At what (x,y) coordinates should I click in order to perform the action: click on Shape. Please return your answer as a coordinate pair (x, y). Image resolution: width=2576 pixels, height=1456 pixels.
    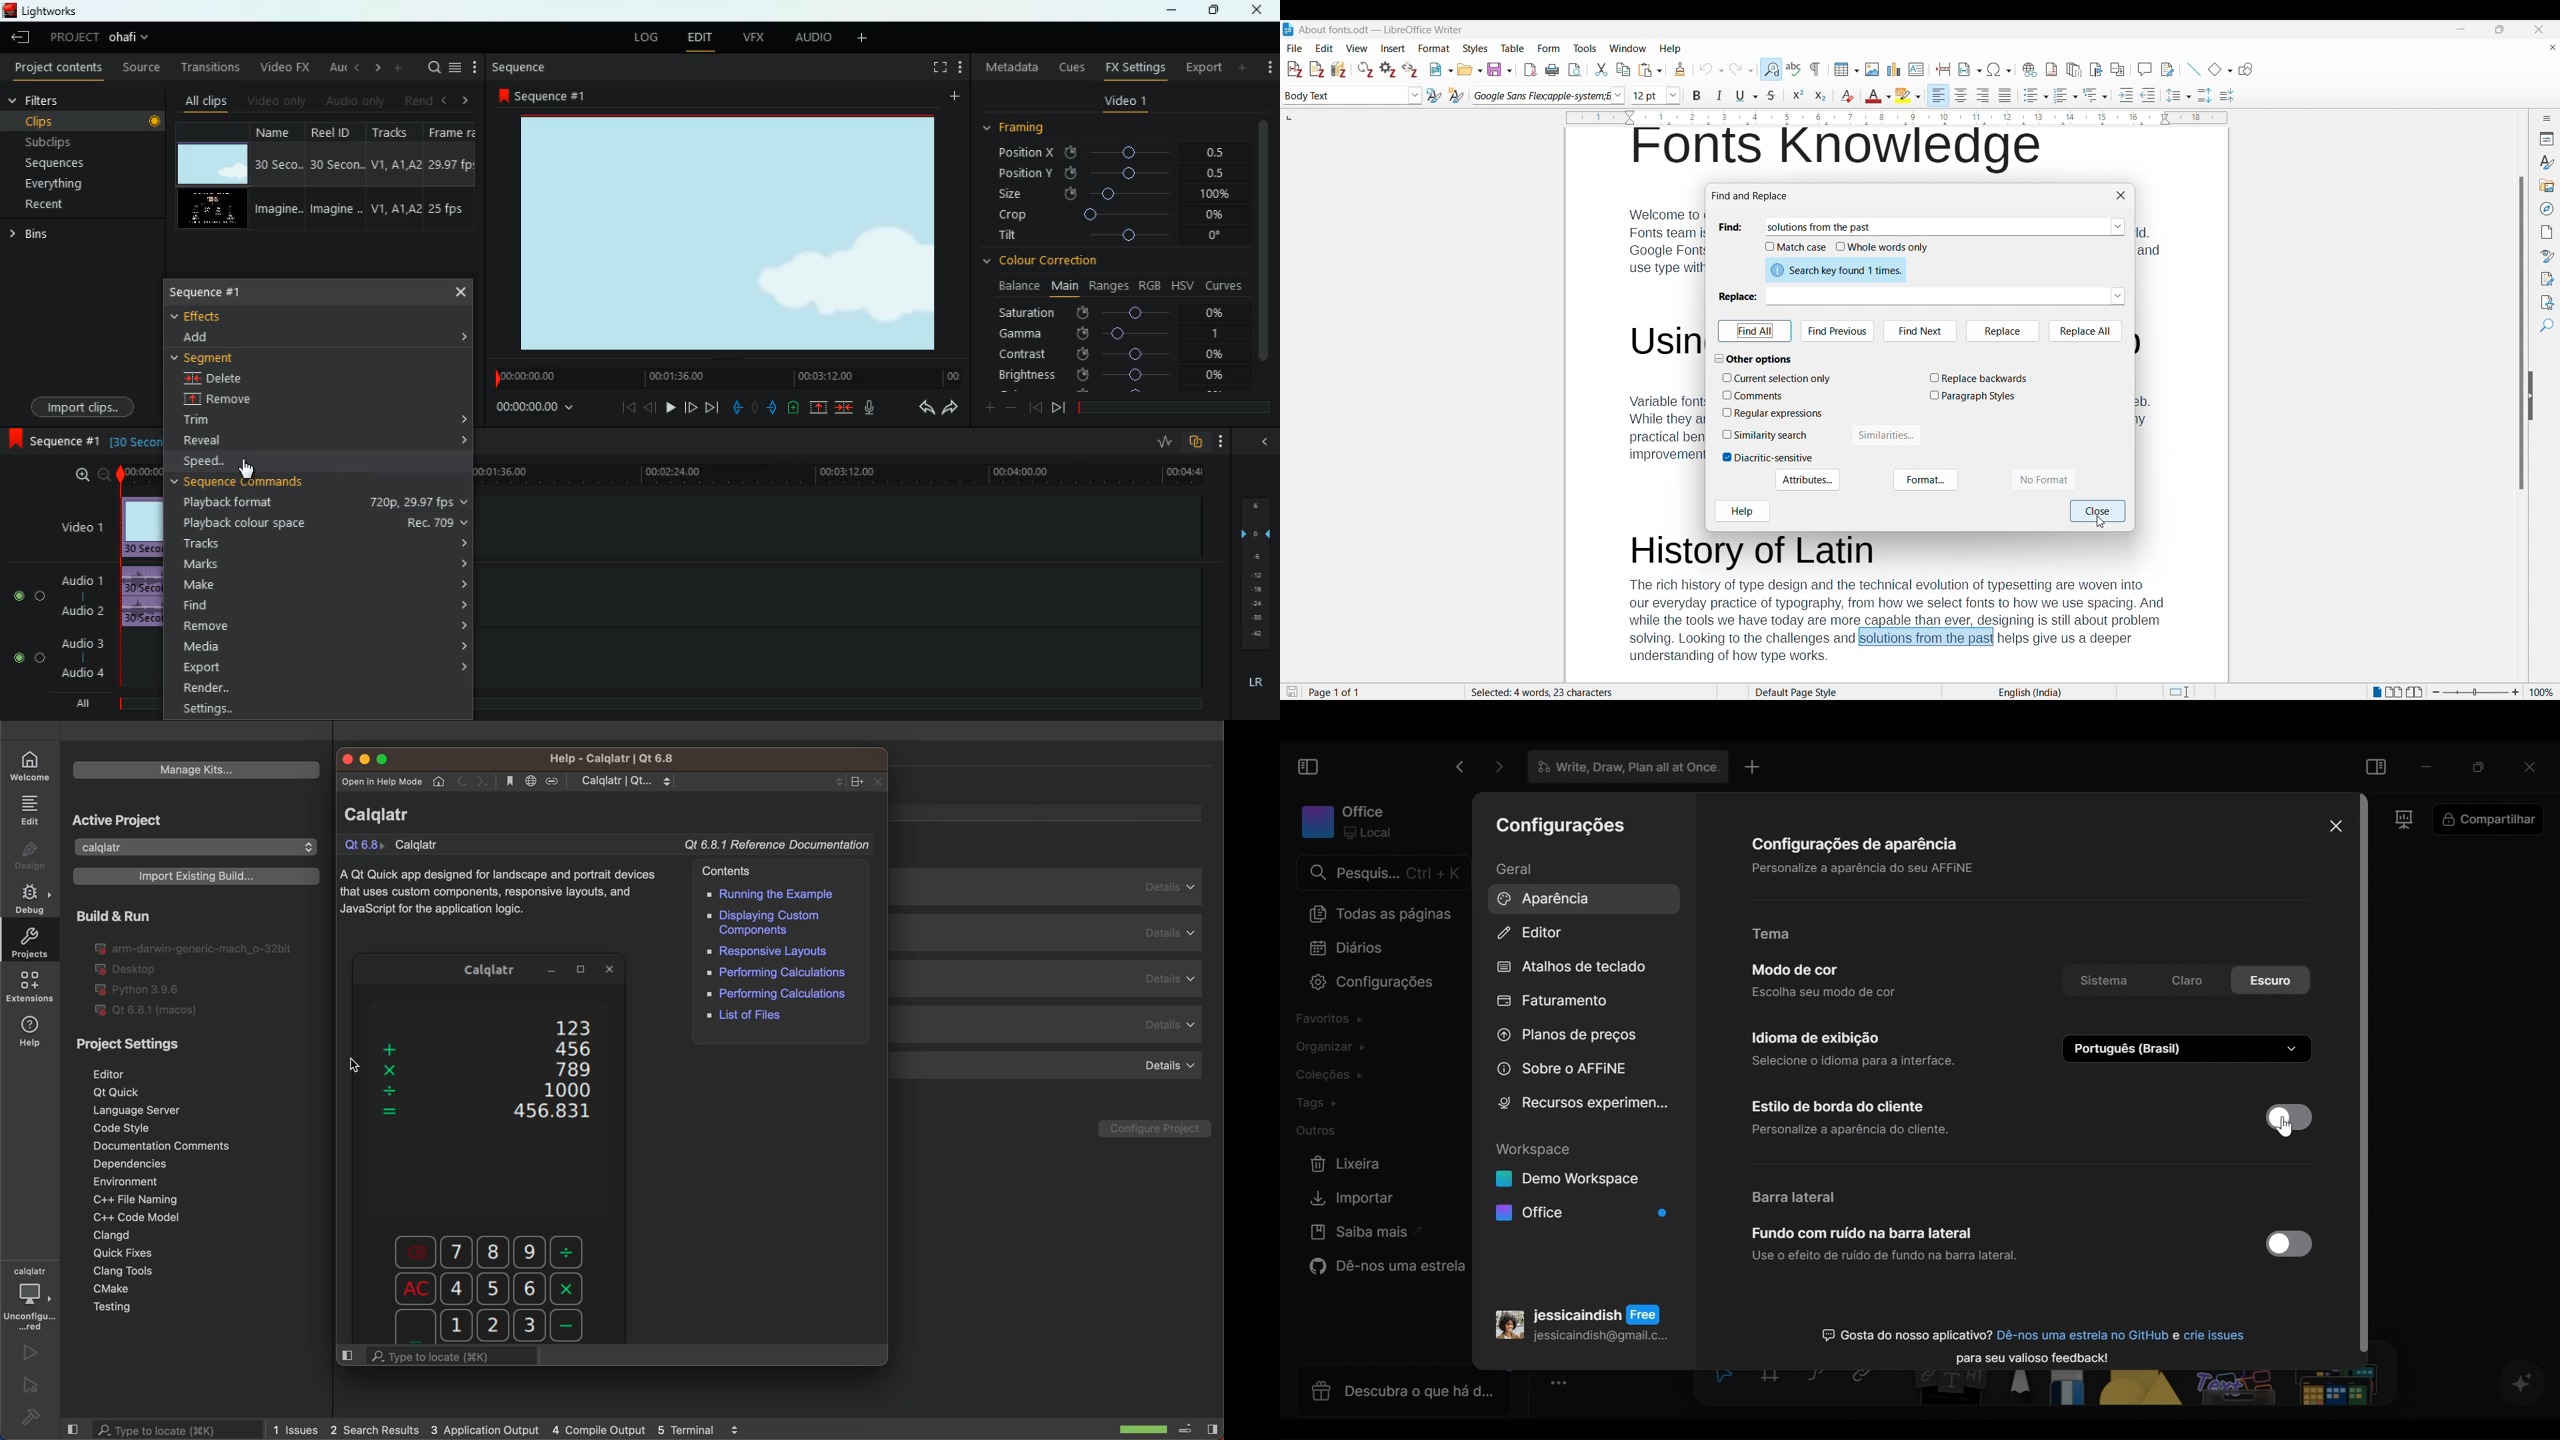
    Looking at the image, I should click on (2143, 1389).